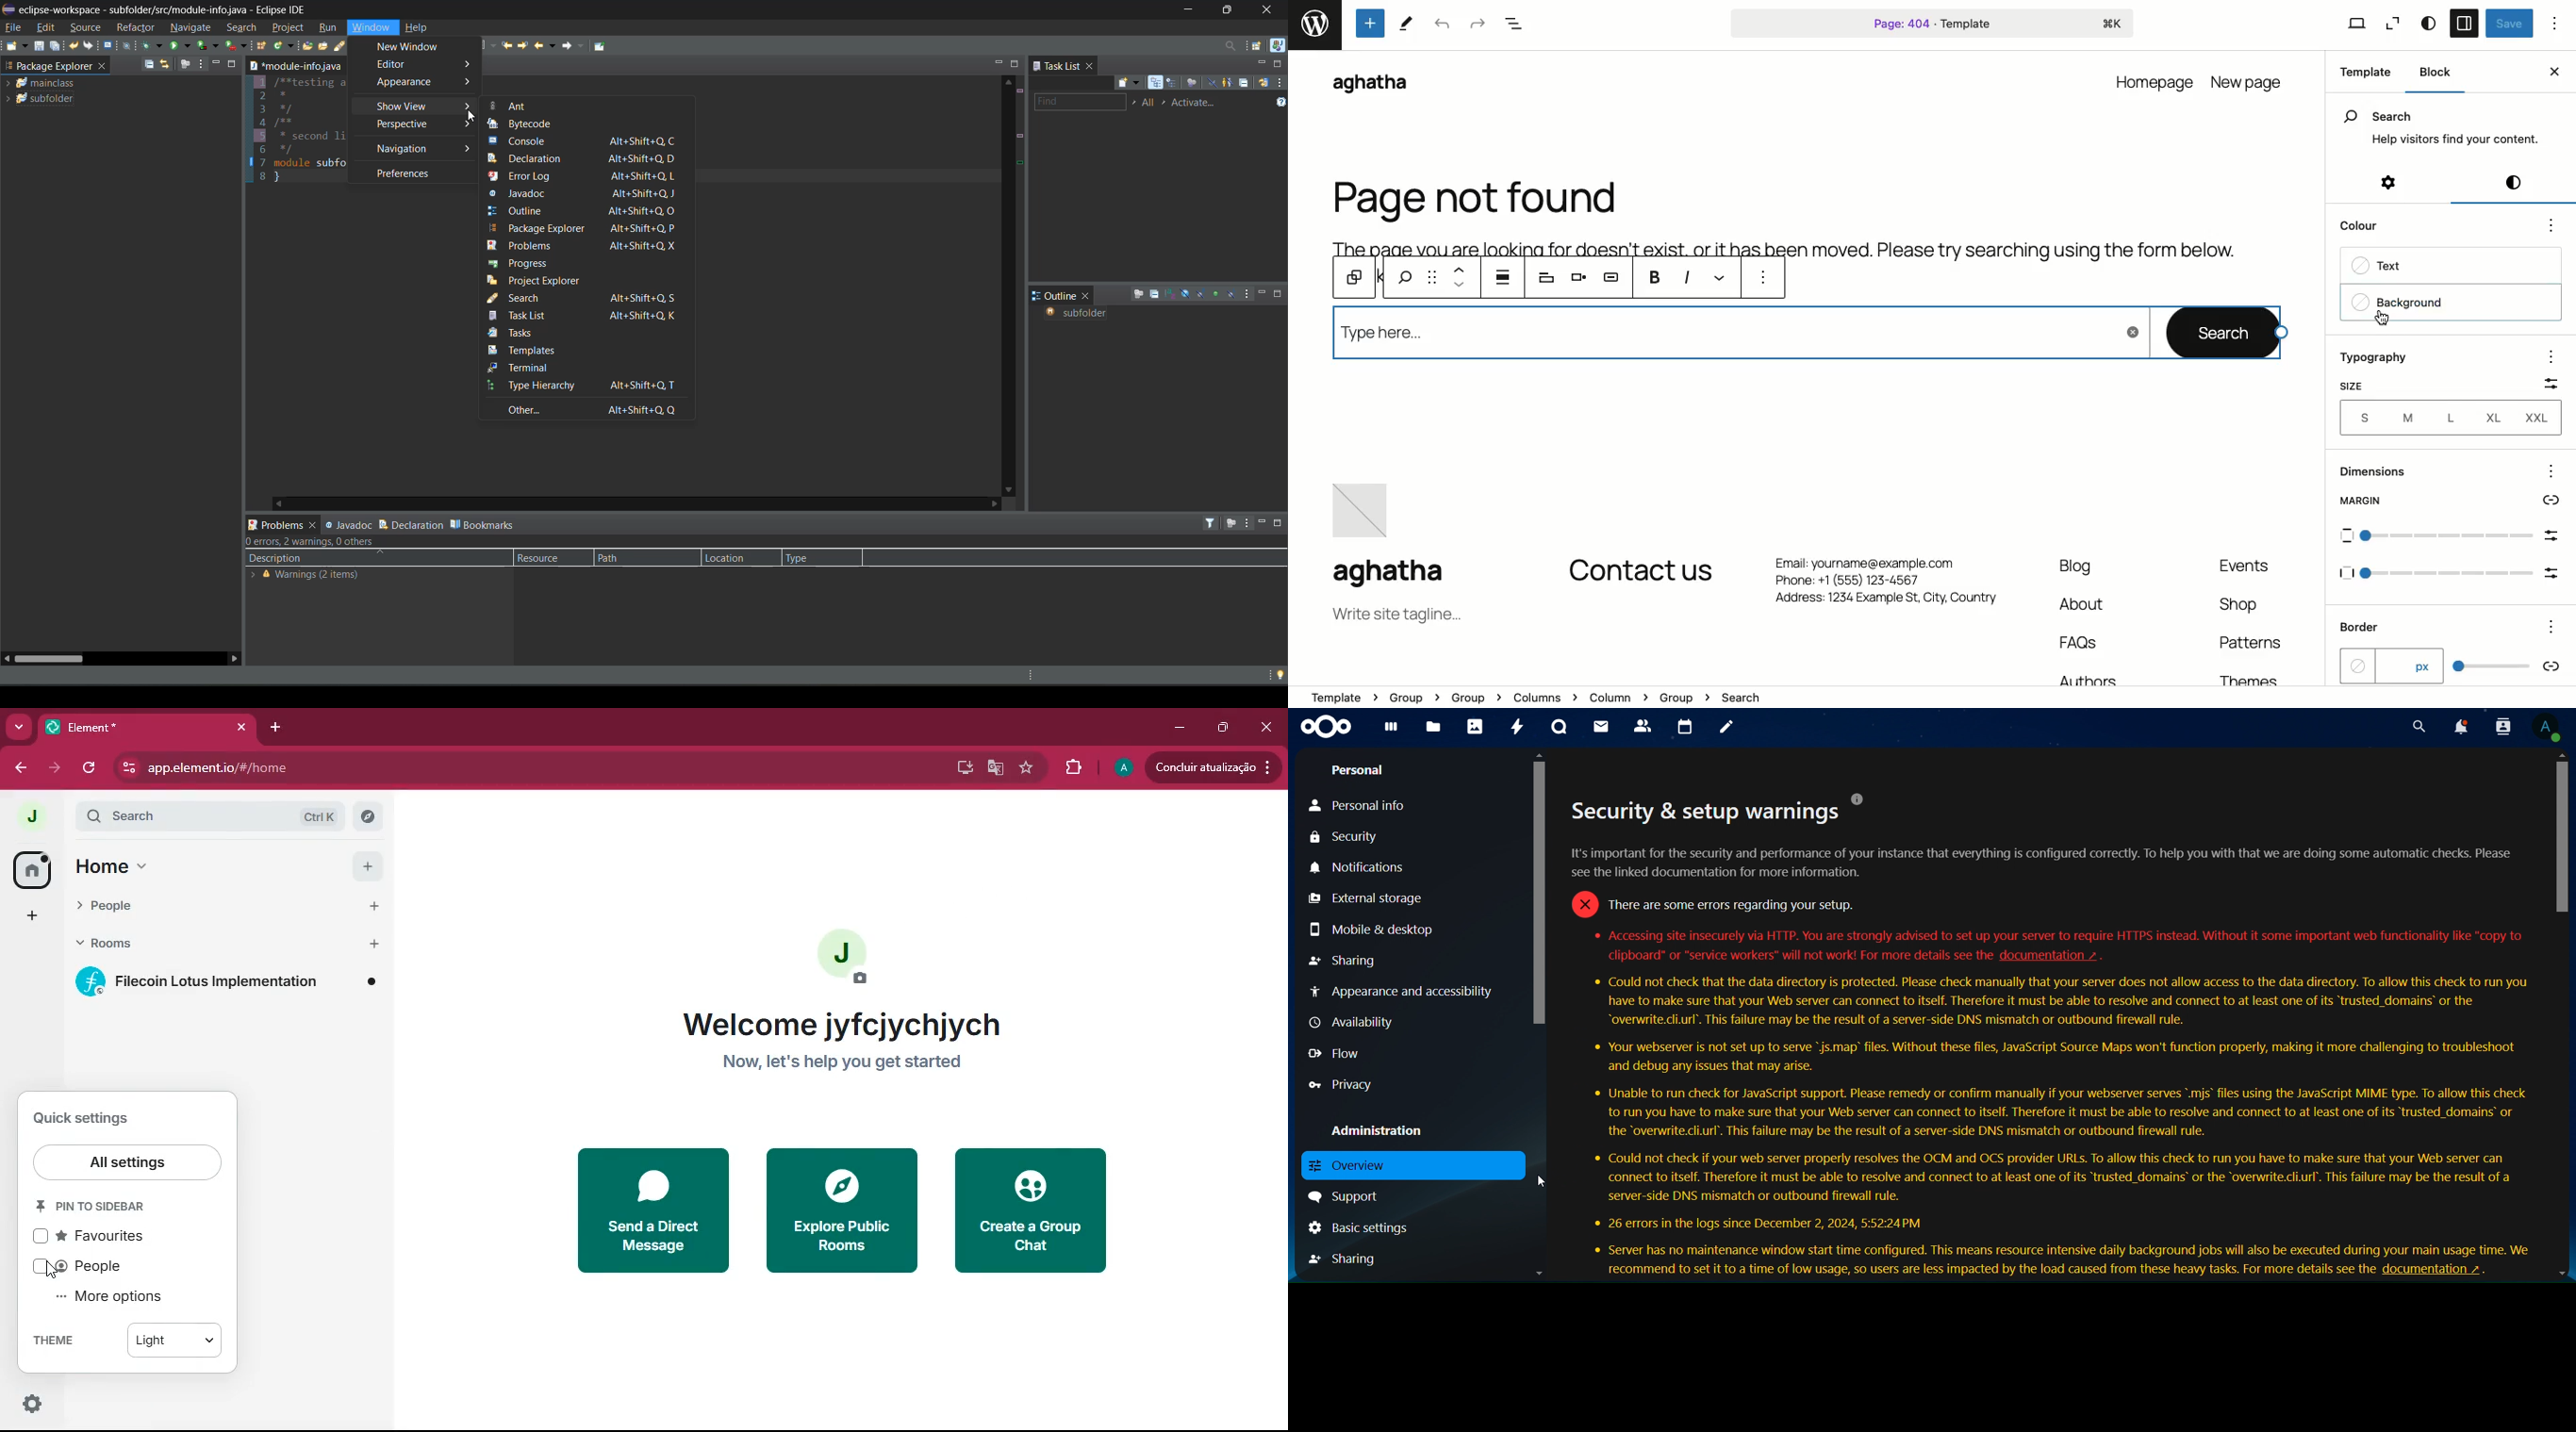  What do you see at coordinates (2453, 117) in the screenshot?
I see `Search` at bounding box center [2453, 117].